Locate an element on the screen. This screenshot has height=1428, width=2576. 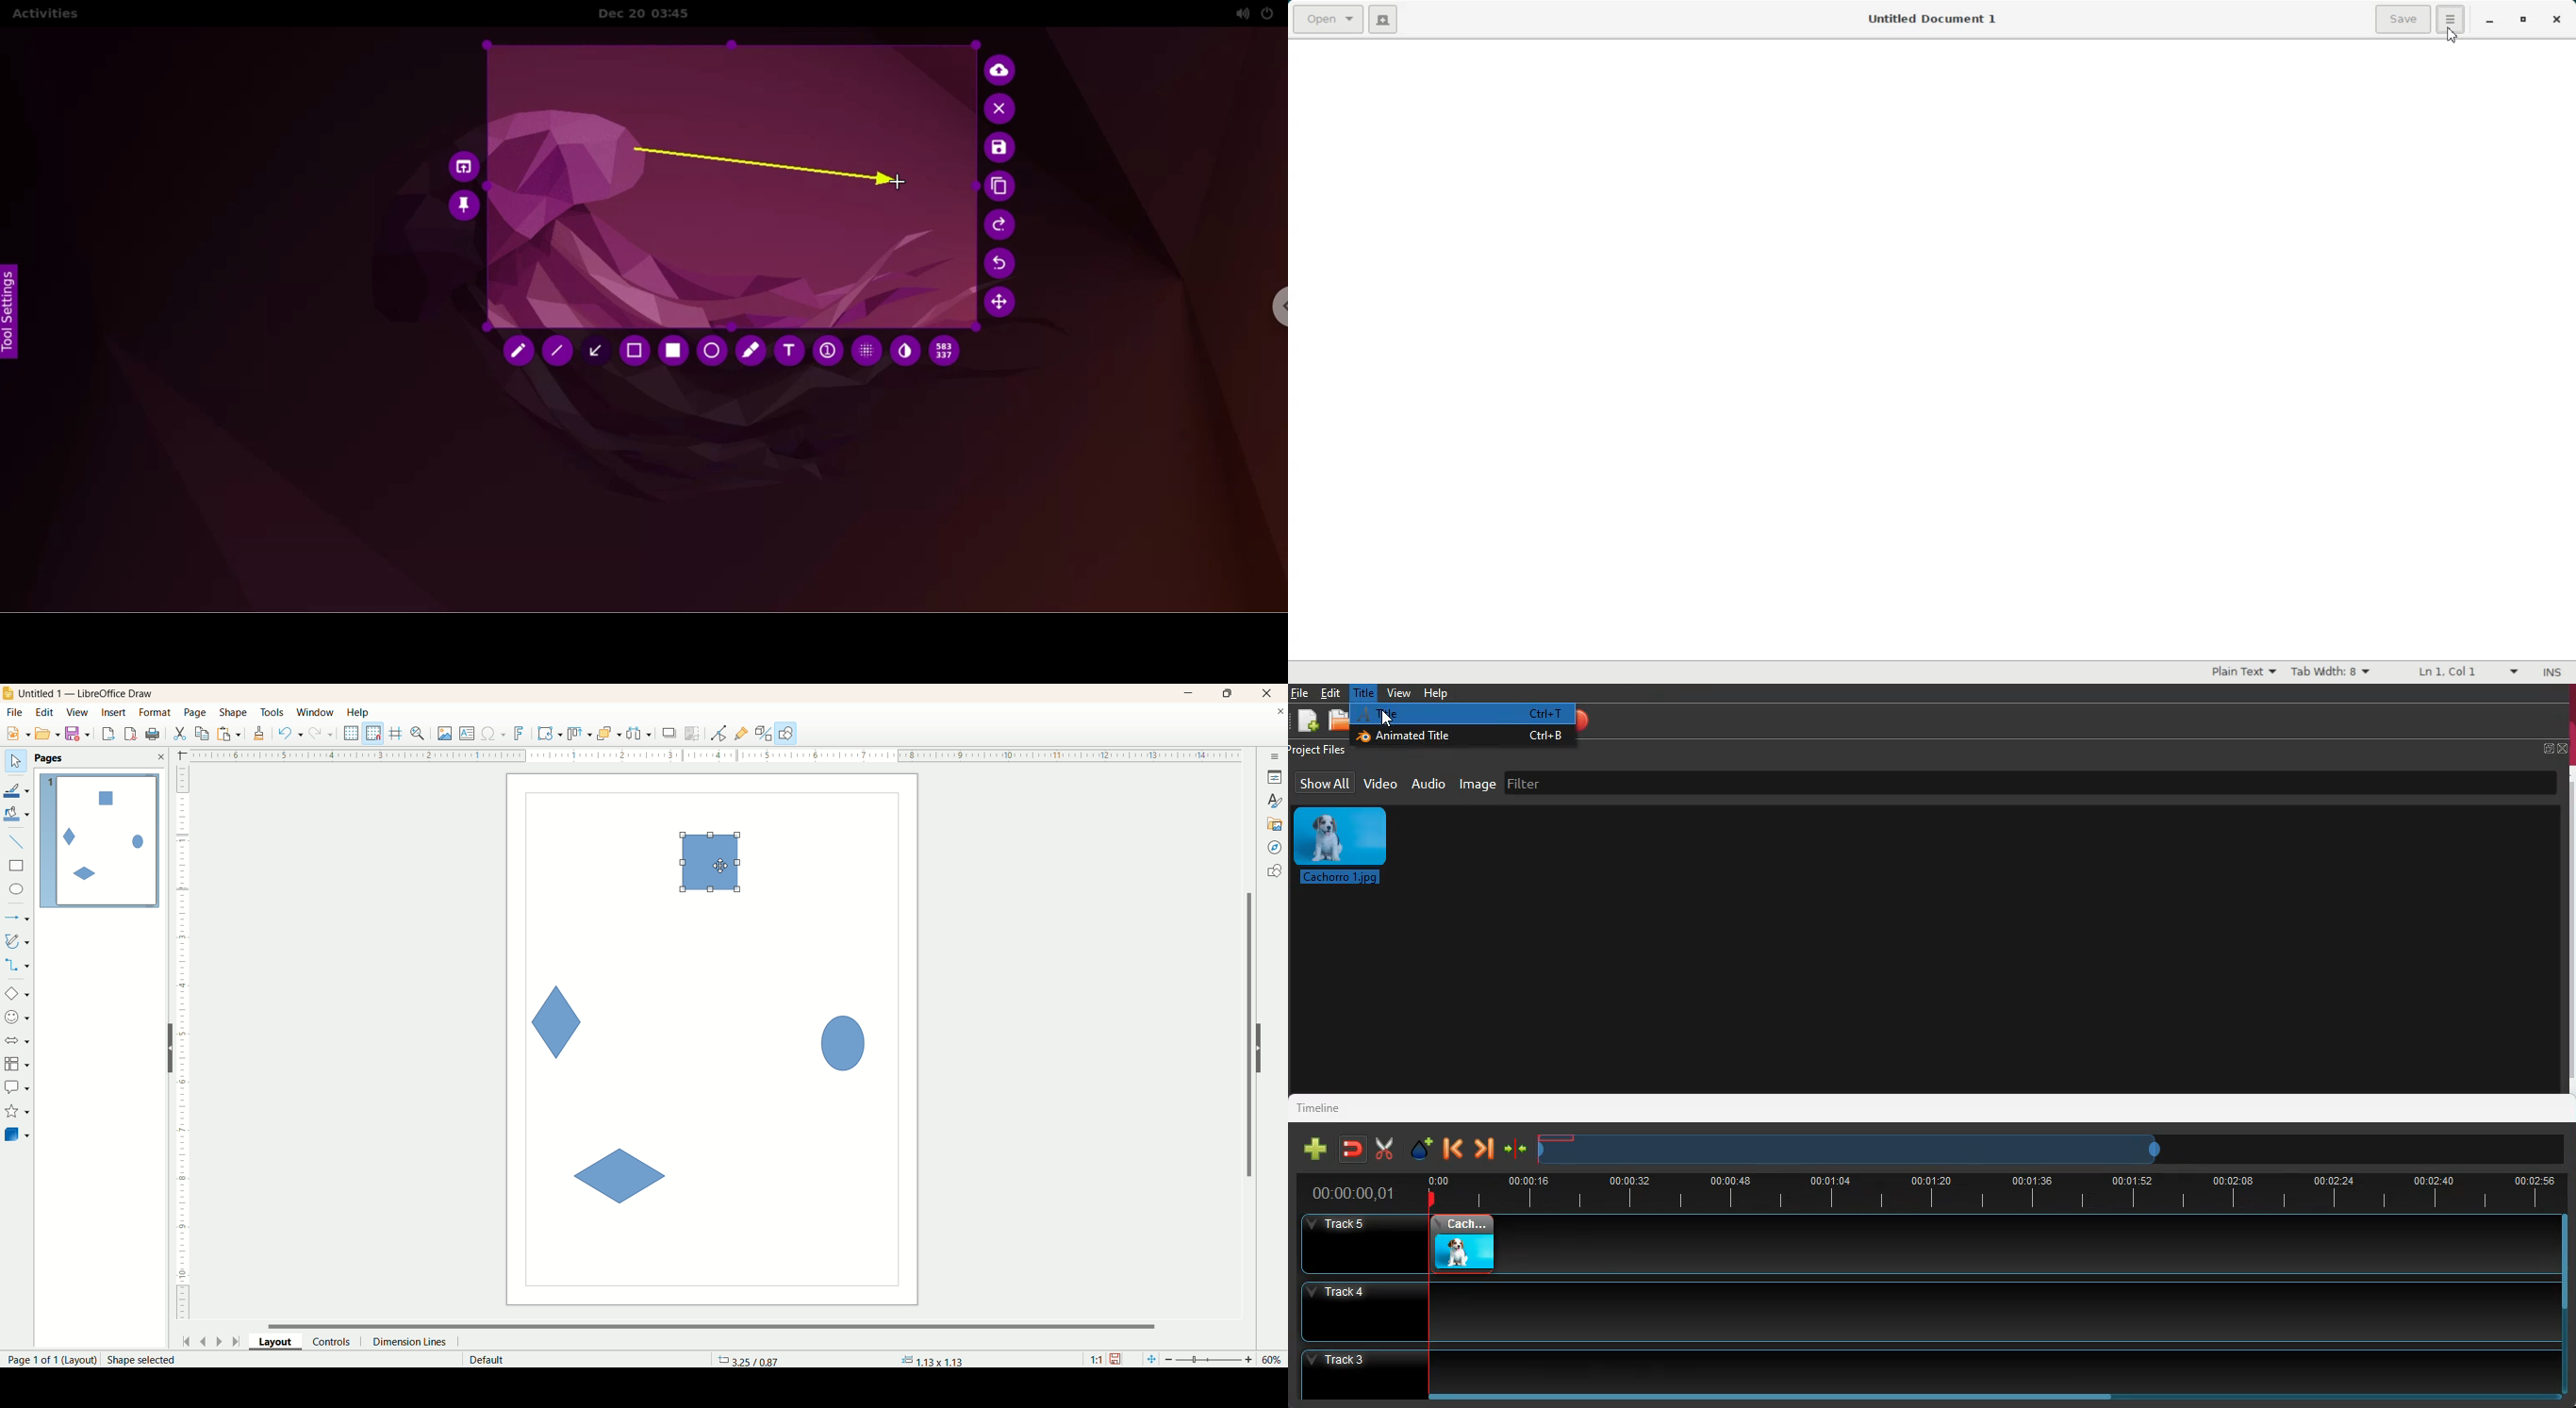
connectors is located at coordinates (17, 965).